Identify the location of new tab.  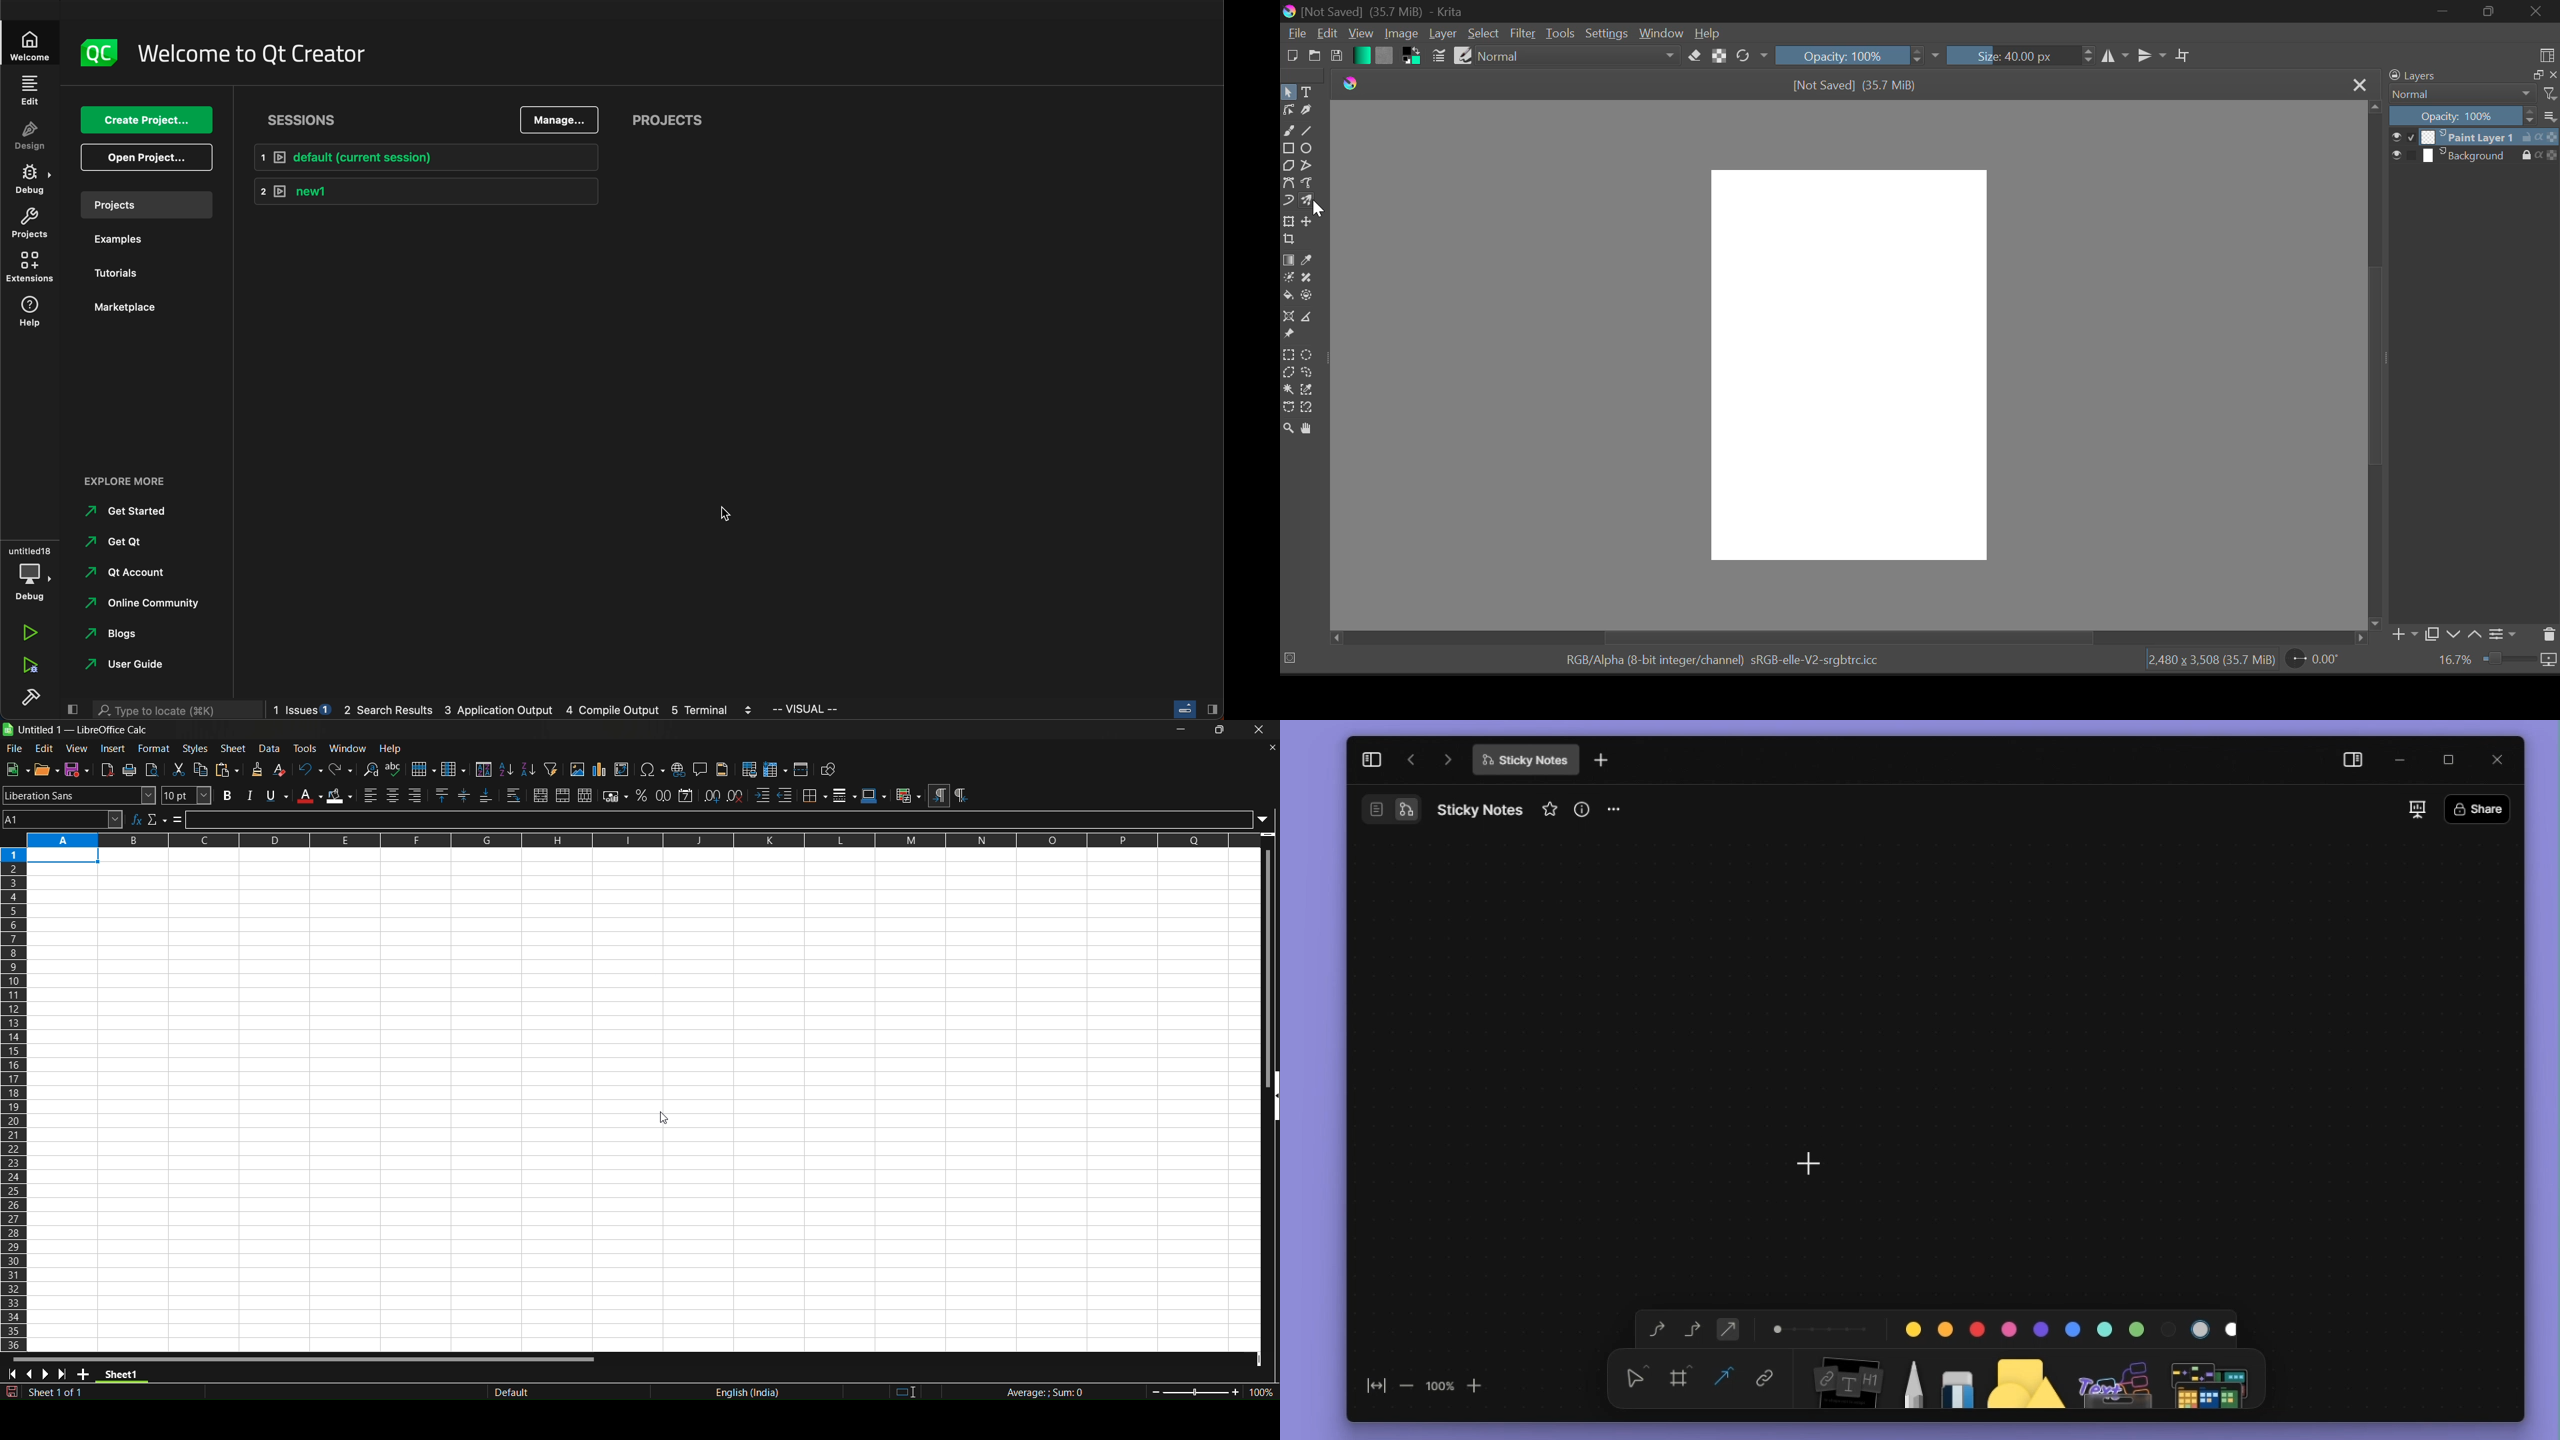
(1601, 761).